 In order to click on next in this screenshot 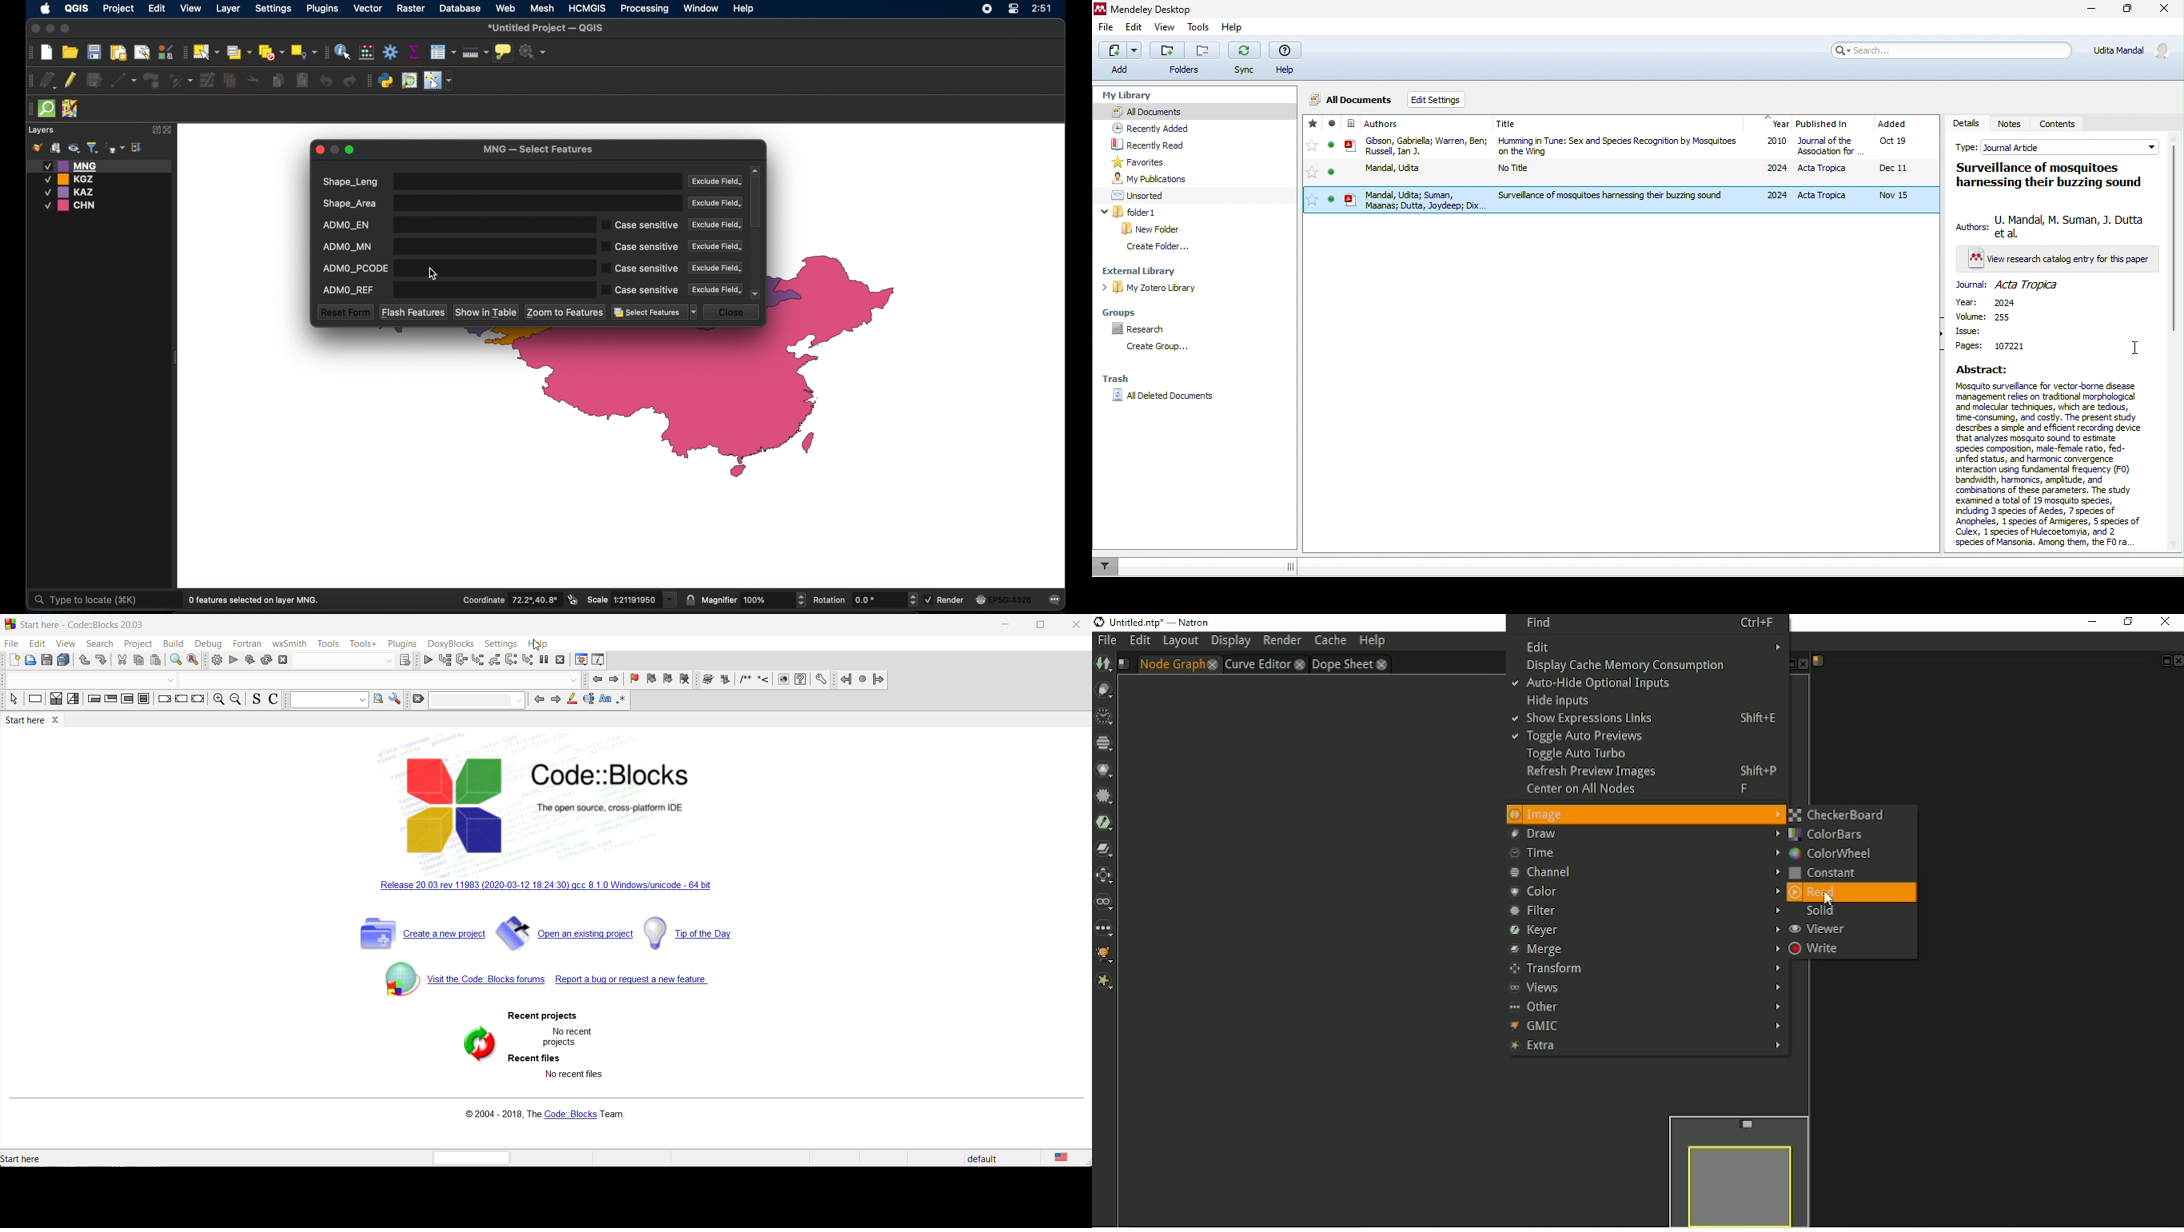, I will do `click(555, 699)`.